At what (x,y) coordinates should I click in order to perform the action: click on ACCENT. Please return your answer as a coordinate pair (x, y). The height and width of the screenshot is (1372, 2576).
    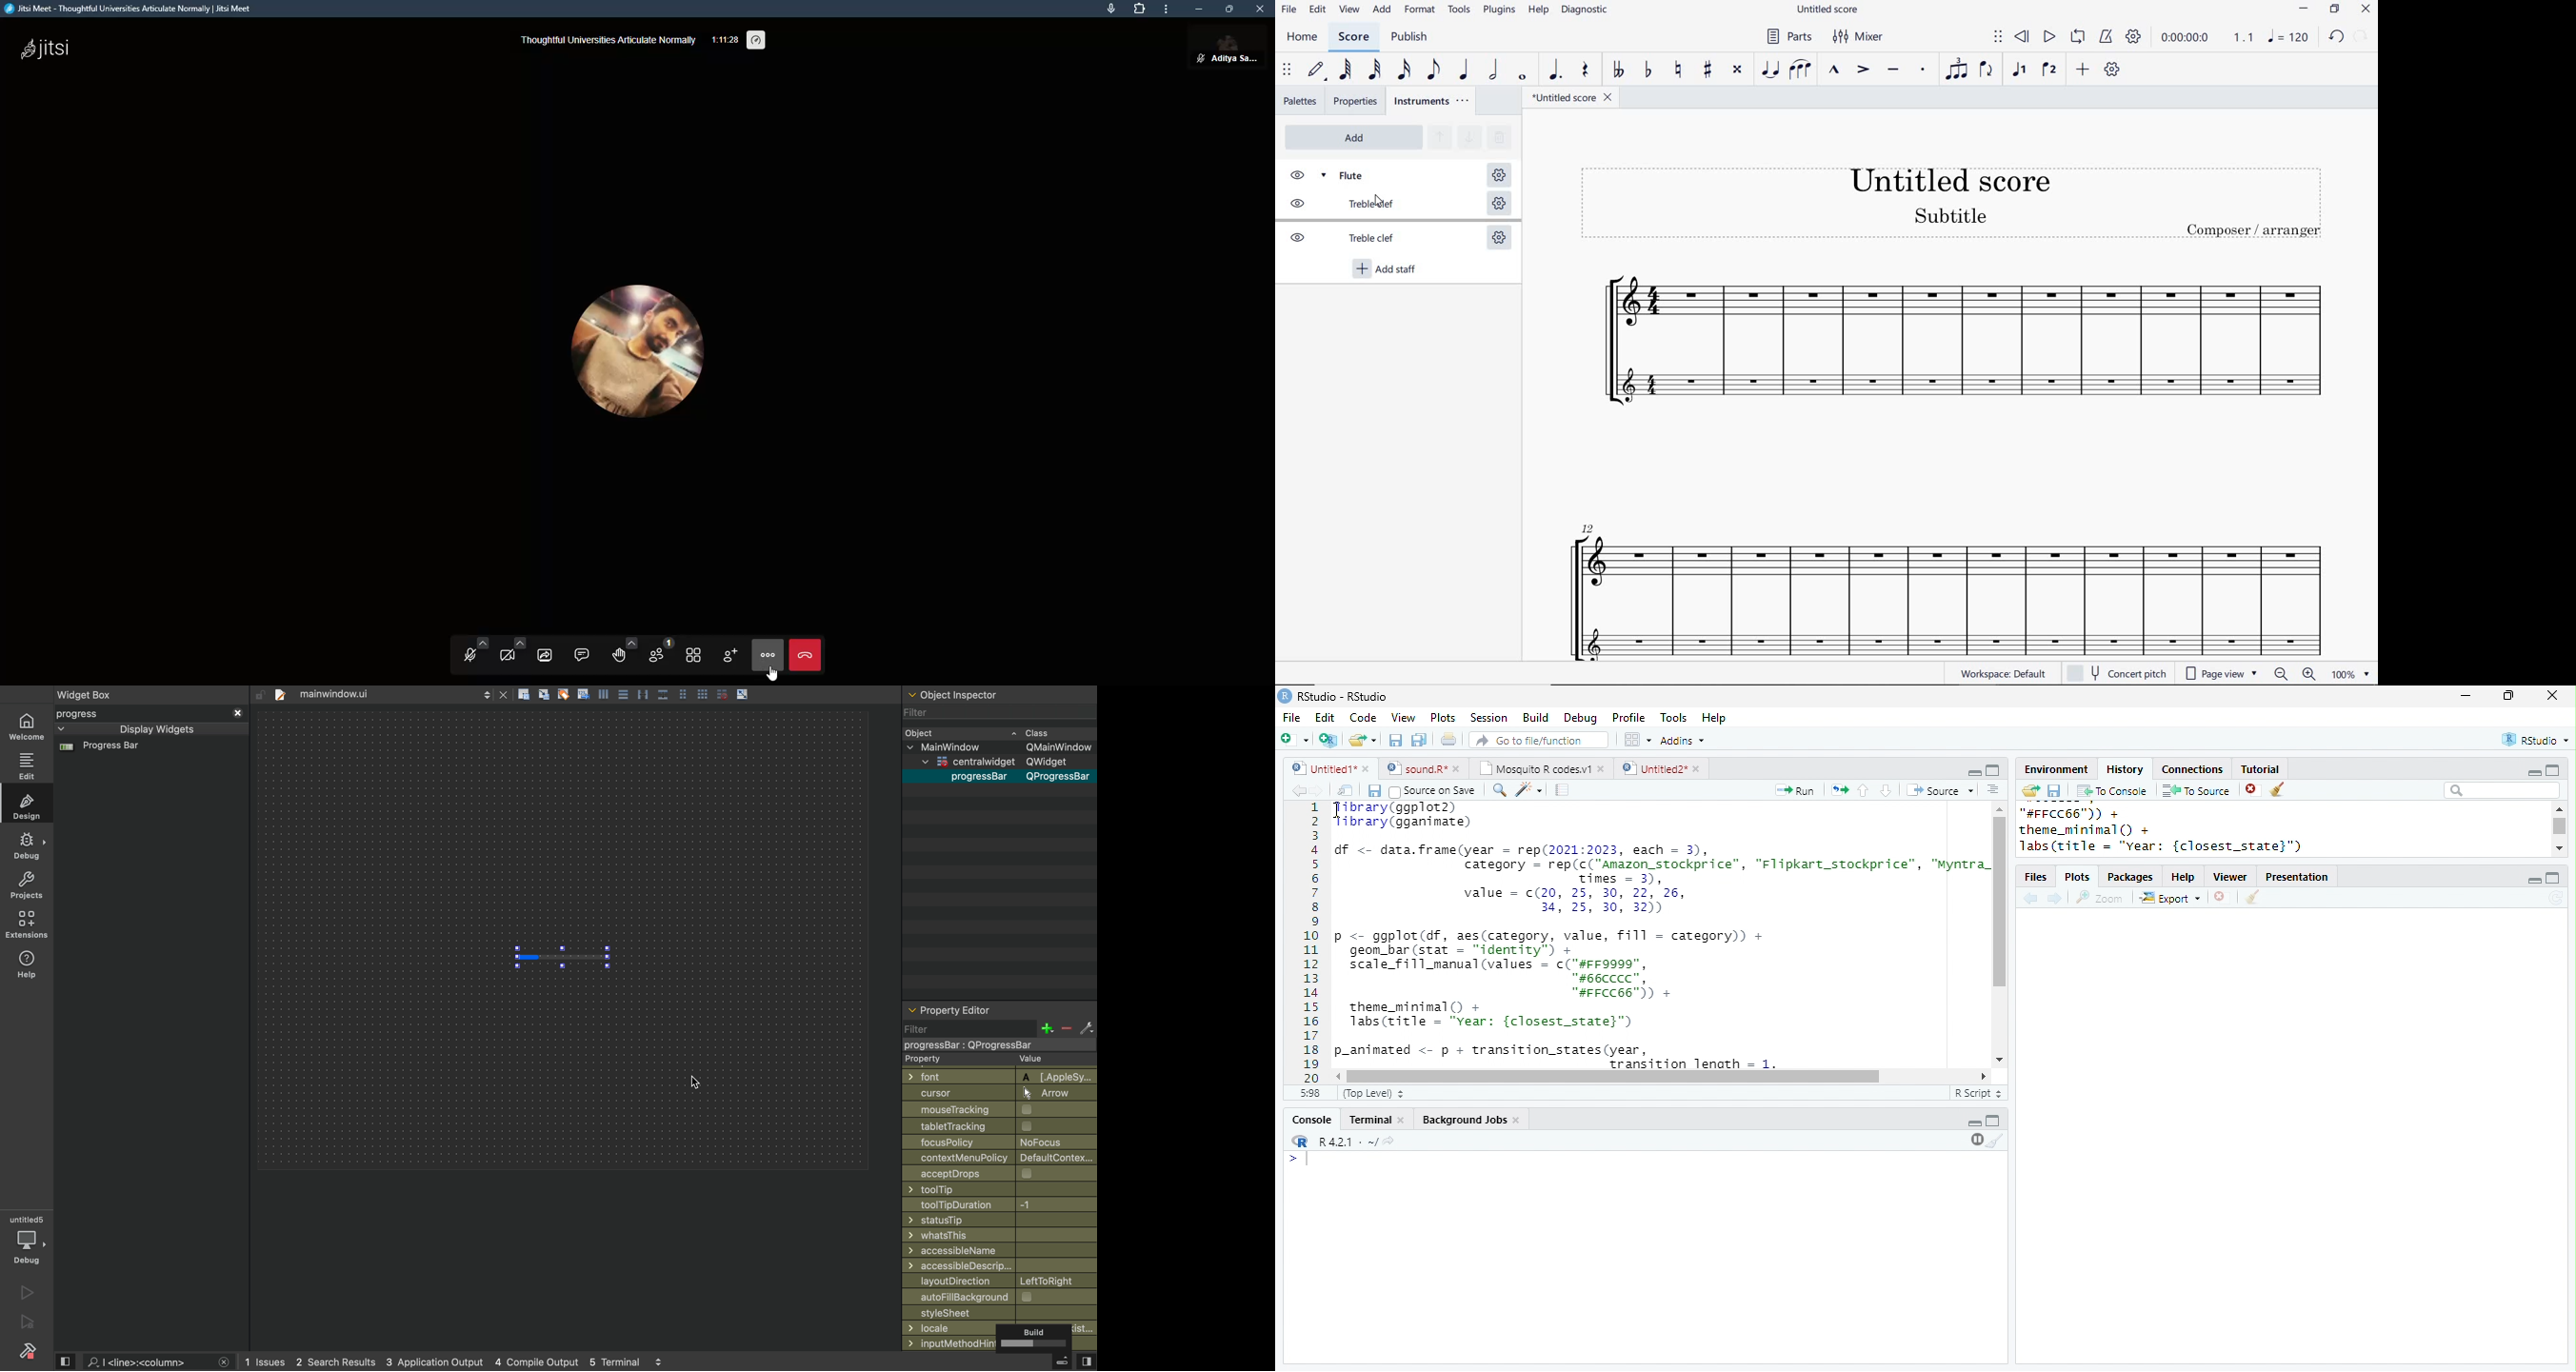
    Looking at the image, I should click on (1862, 70).